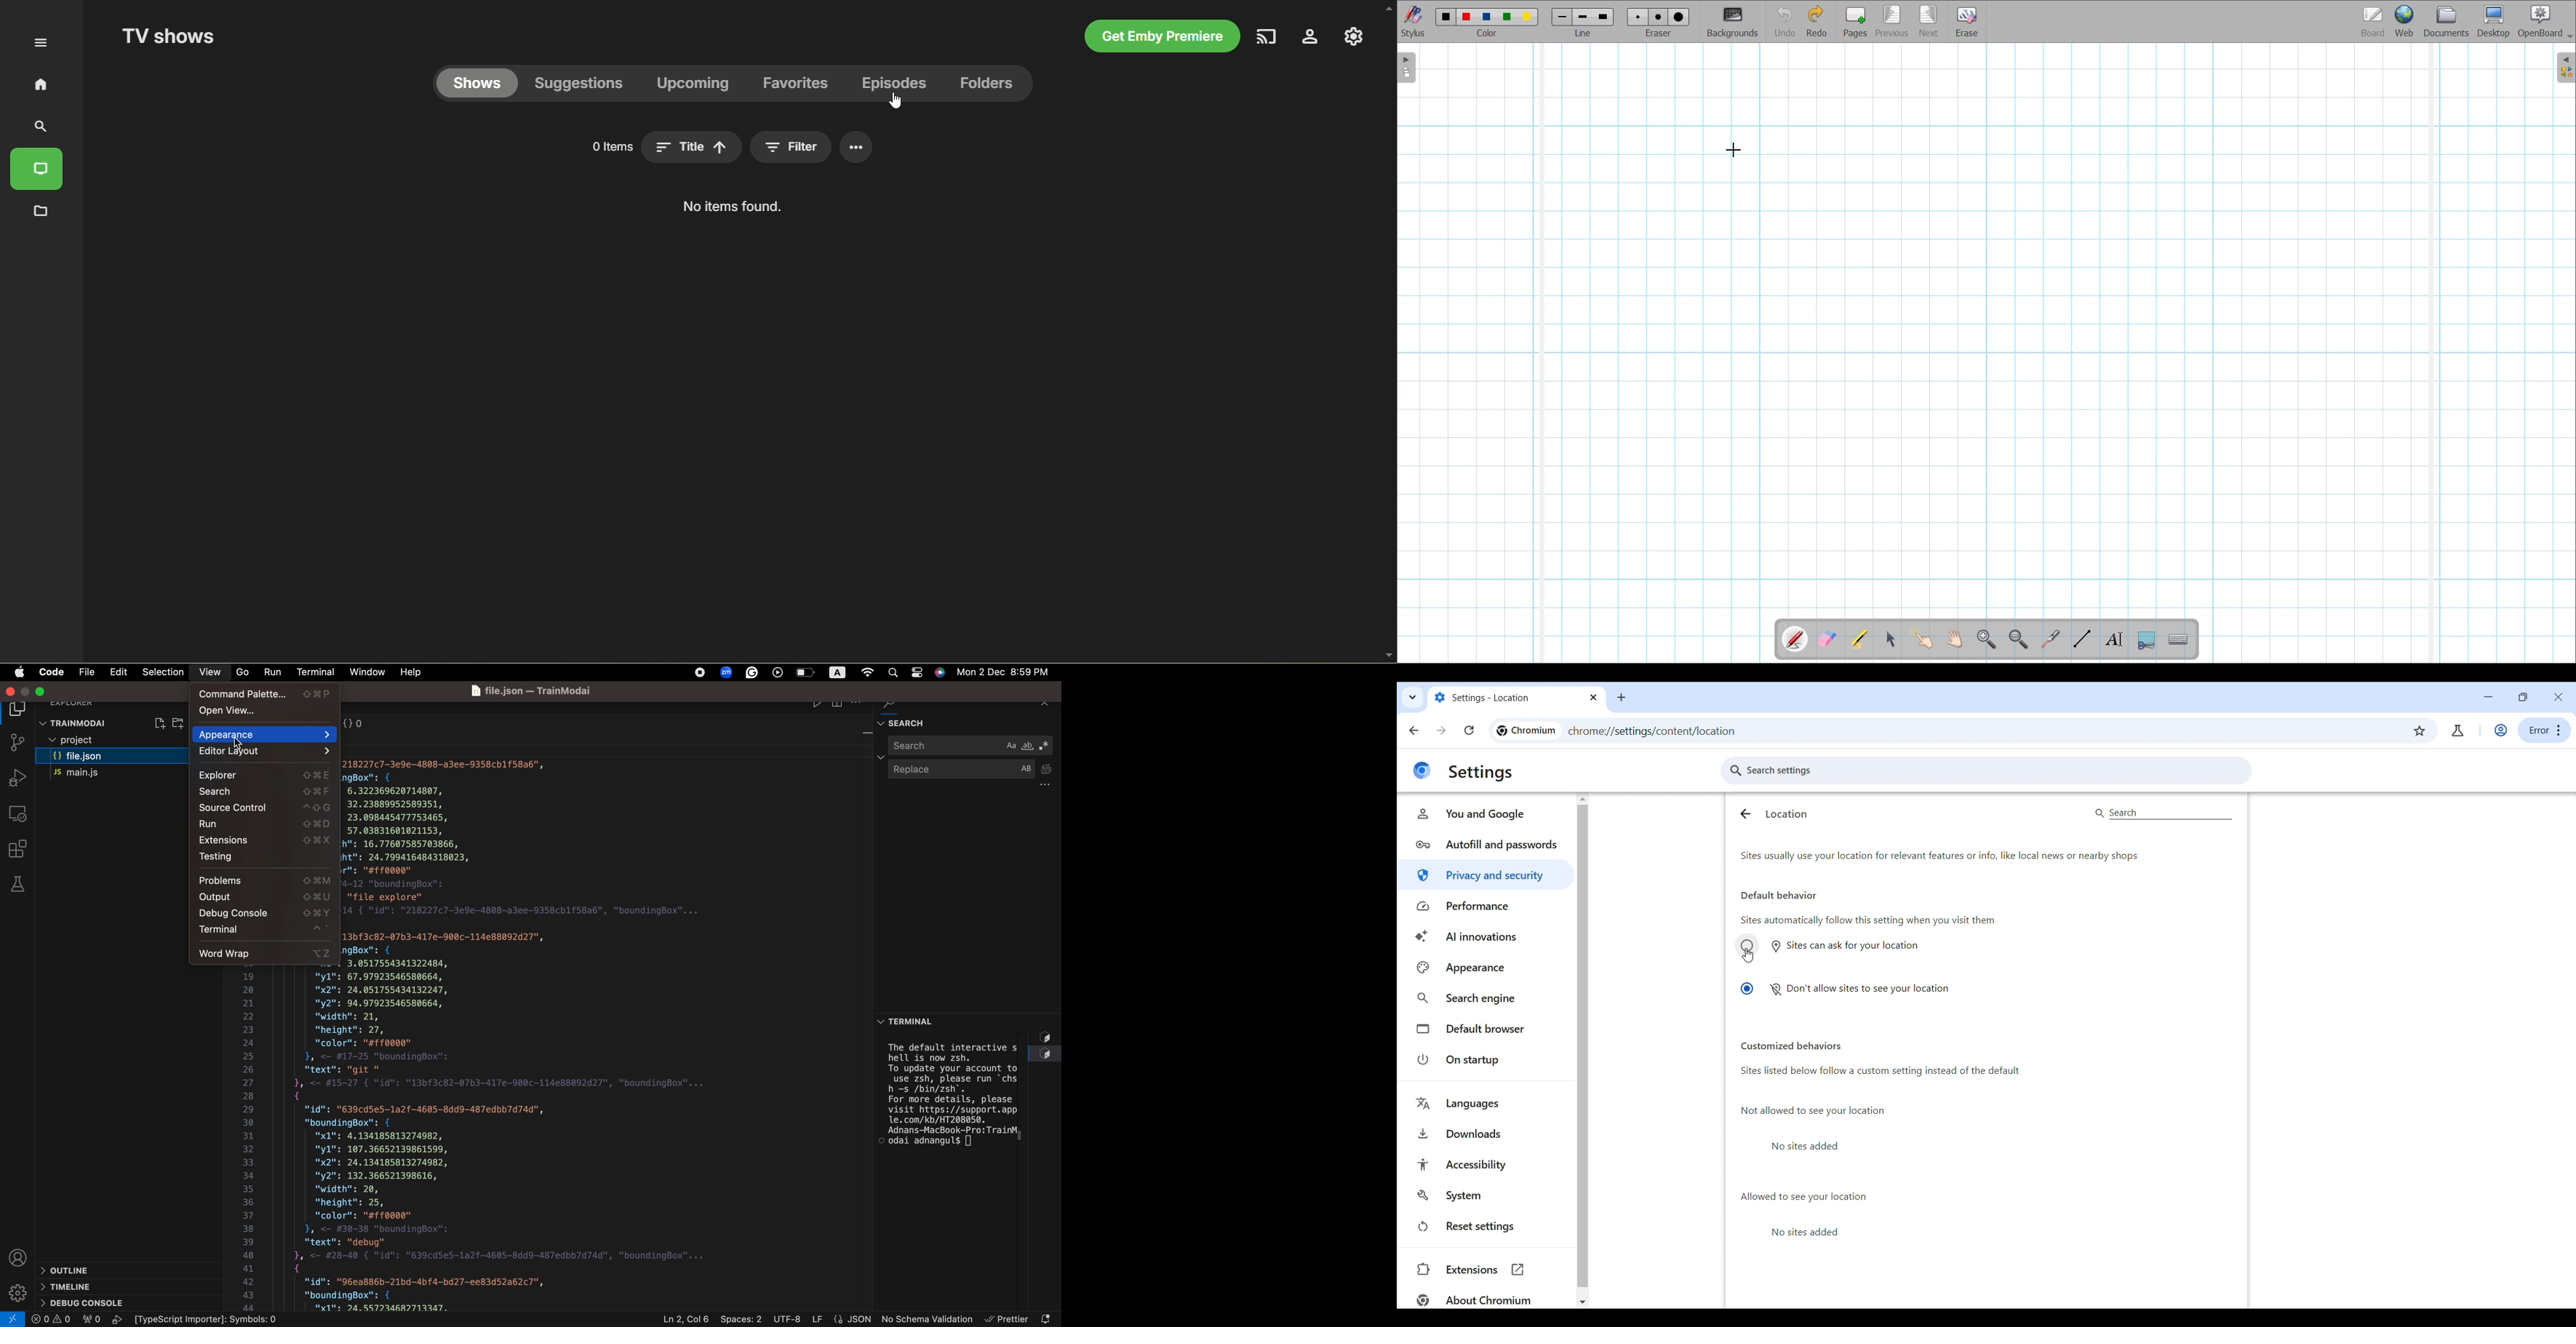 Image resolution: width=2576 pixels, height=1344 pixels. What do you see at coordinates (167, 36) in the screenshot?
I see `TV shows` at bounding box center [167, 36].